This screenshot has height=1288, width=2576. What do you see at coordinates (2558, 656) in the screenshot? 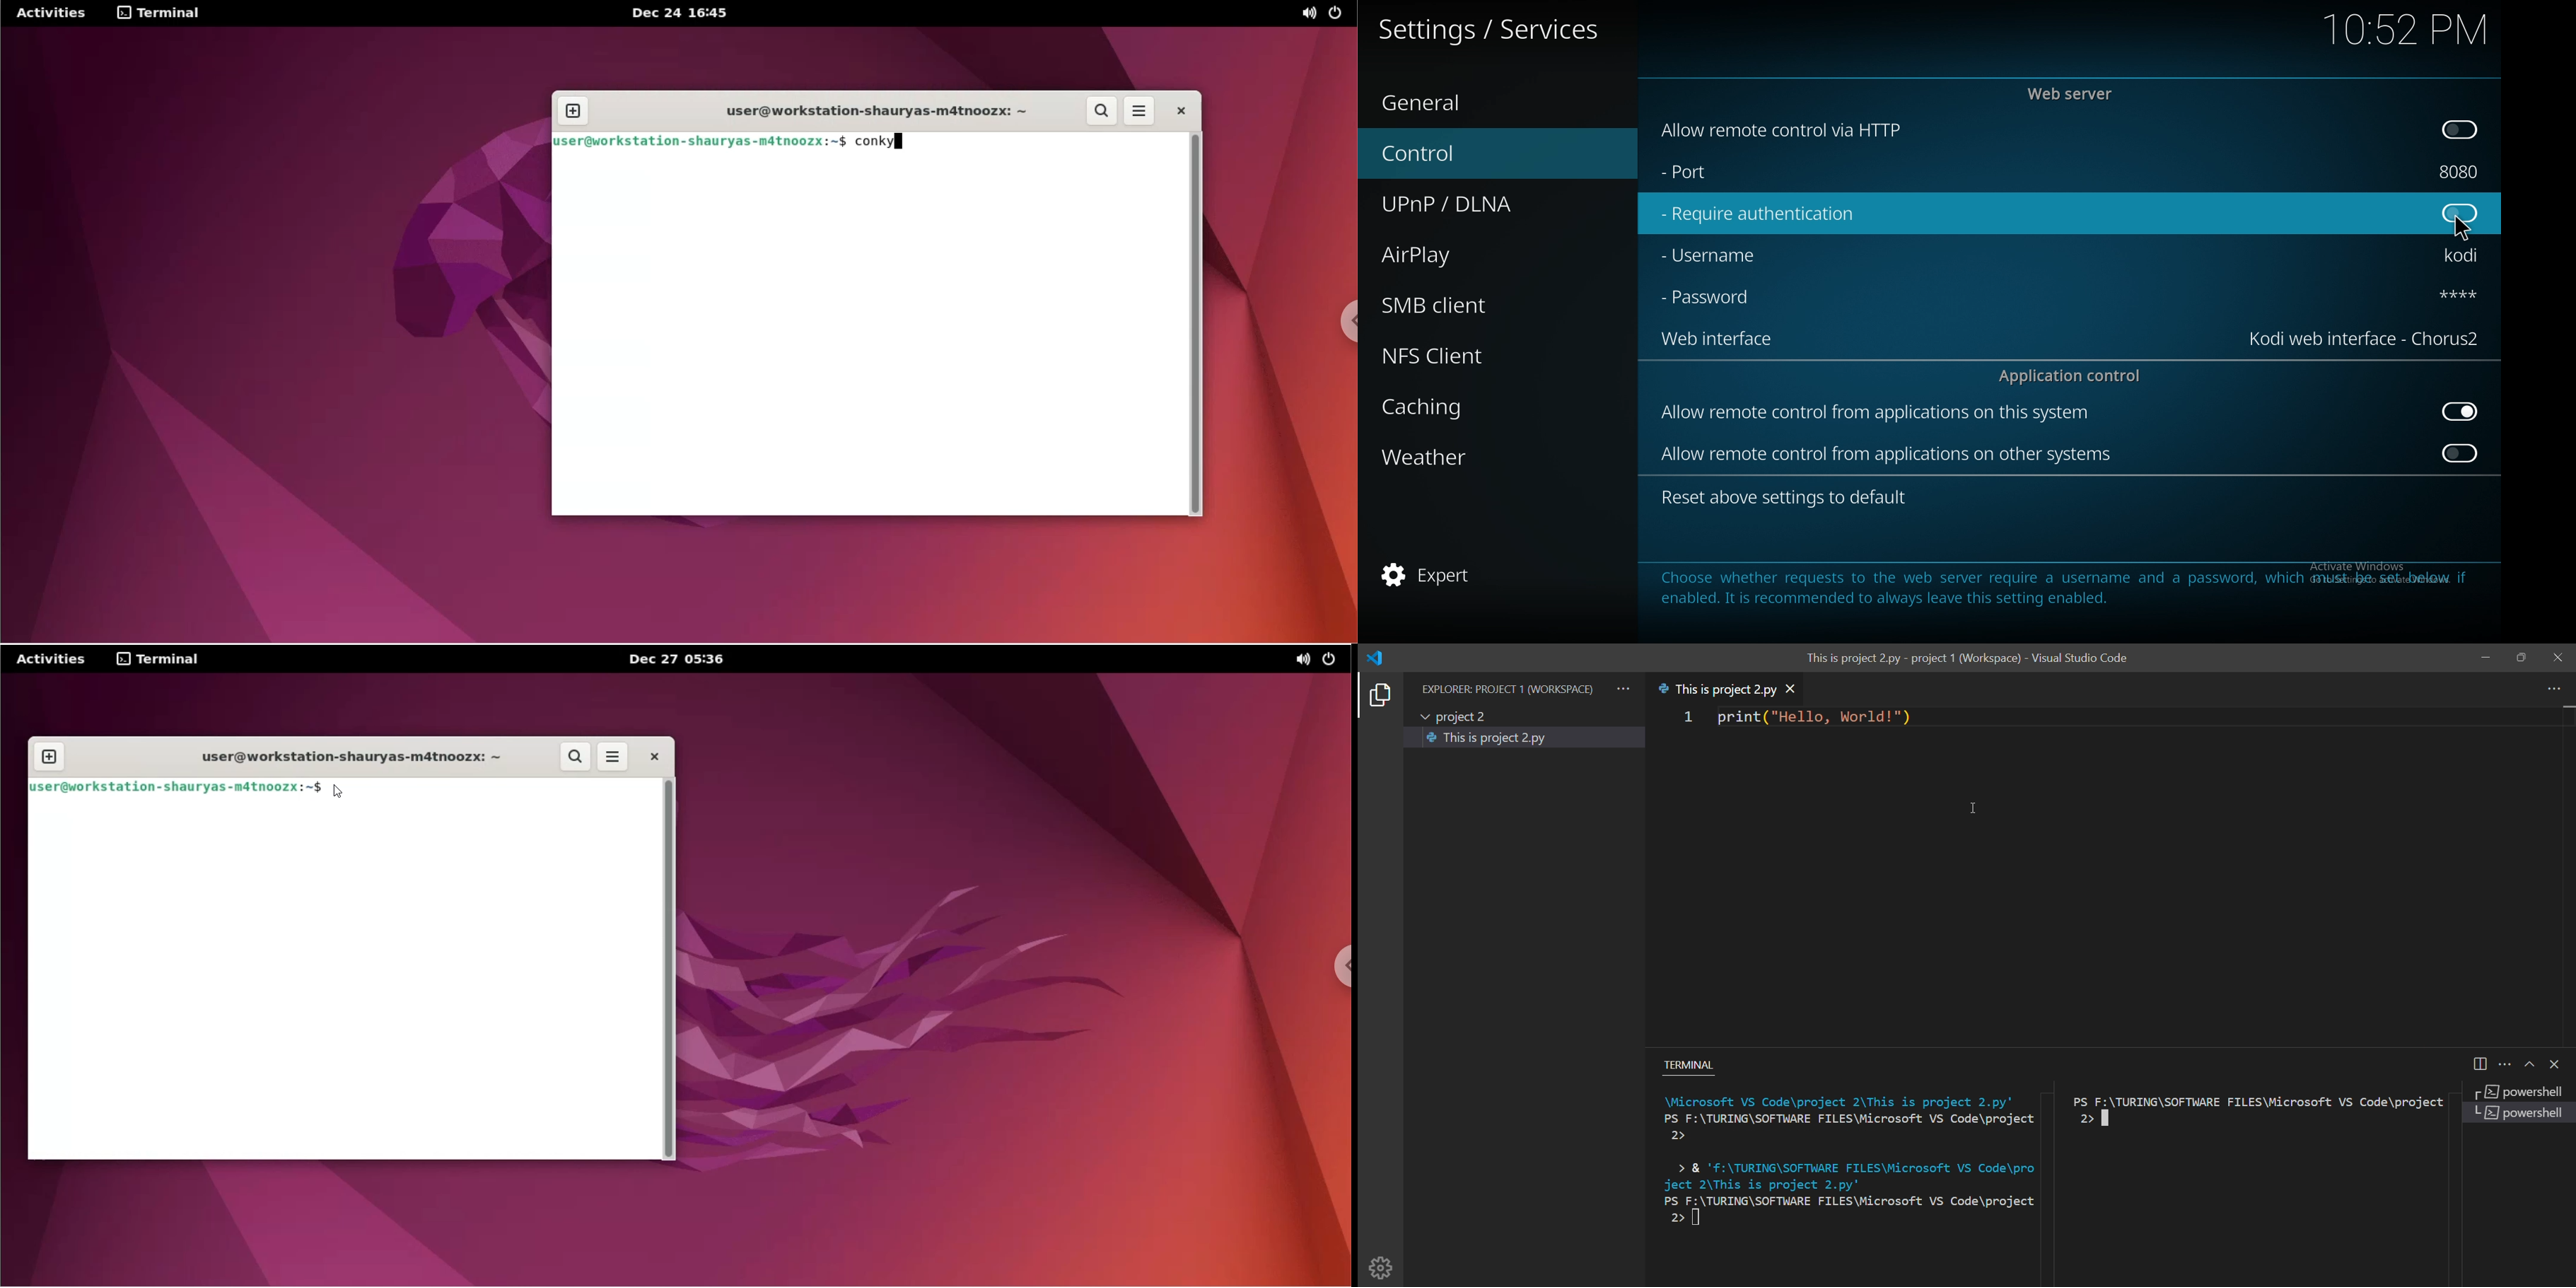
I see `close` at bounding box center [2558, 656].